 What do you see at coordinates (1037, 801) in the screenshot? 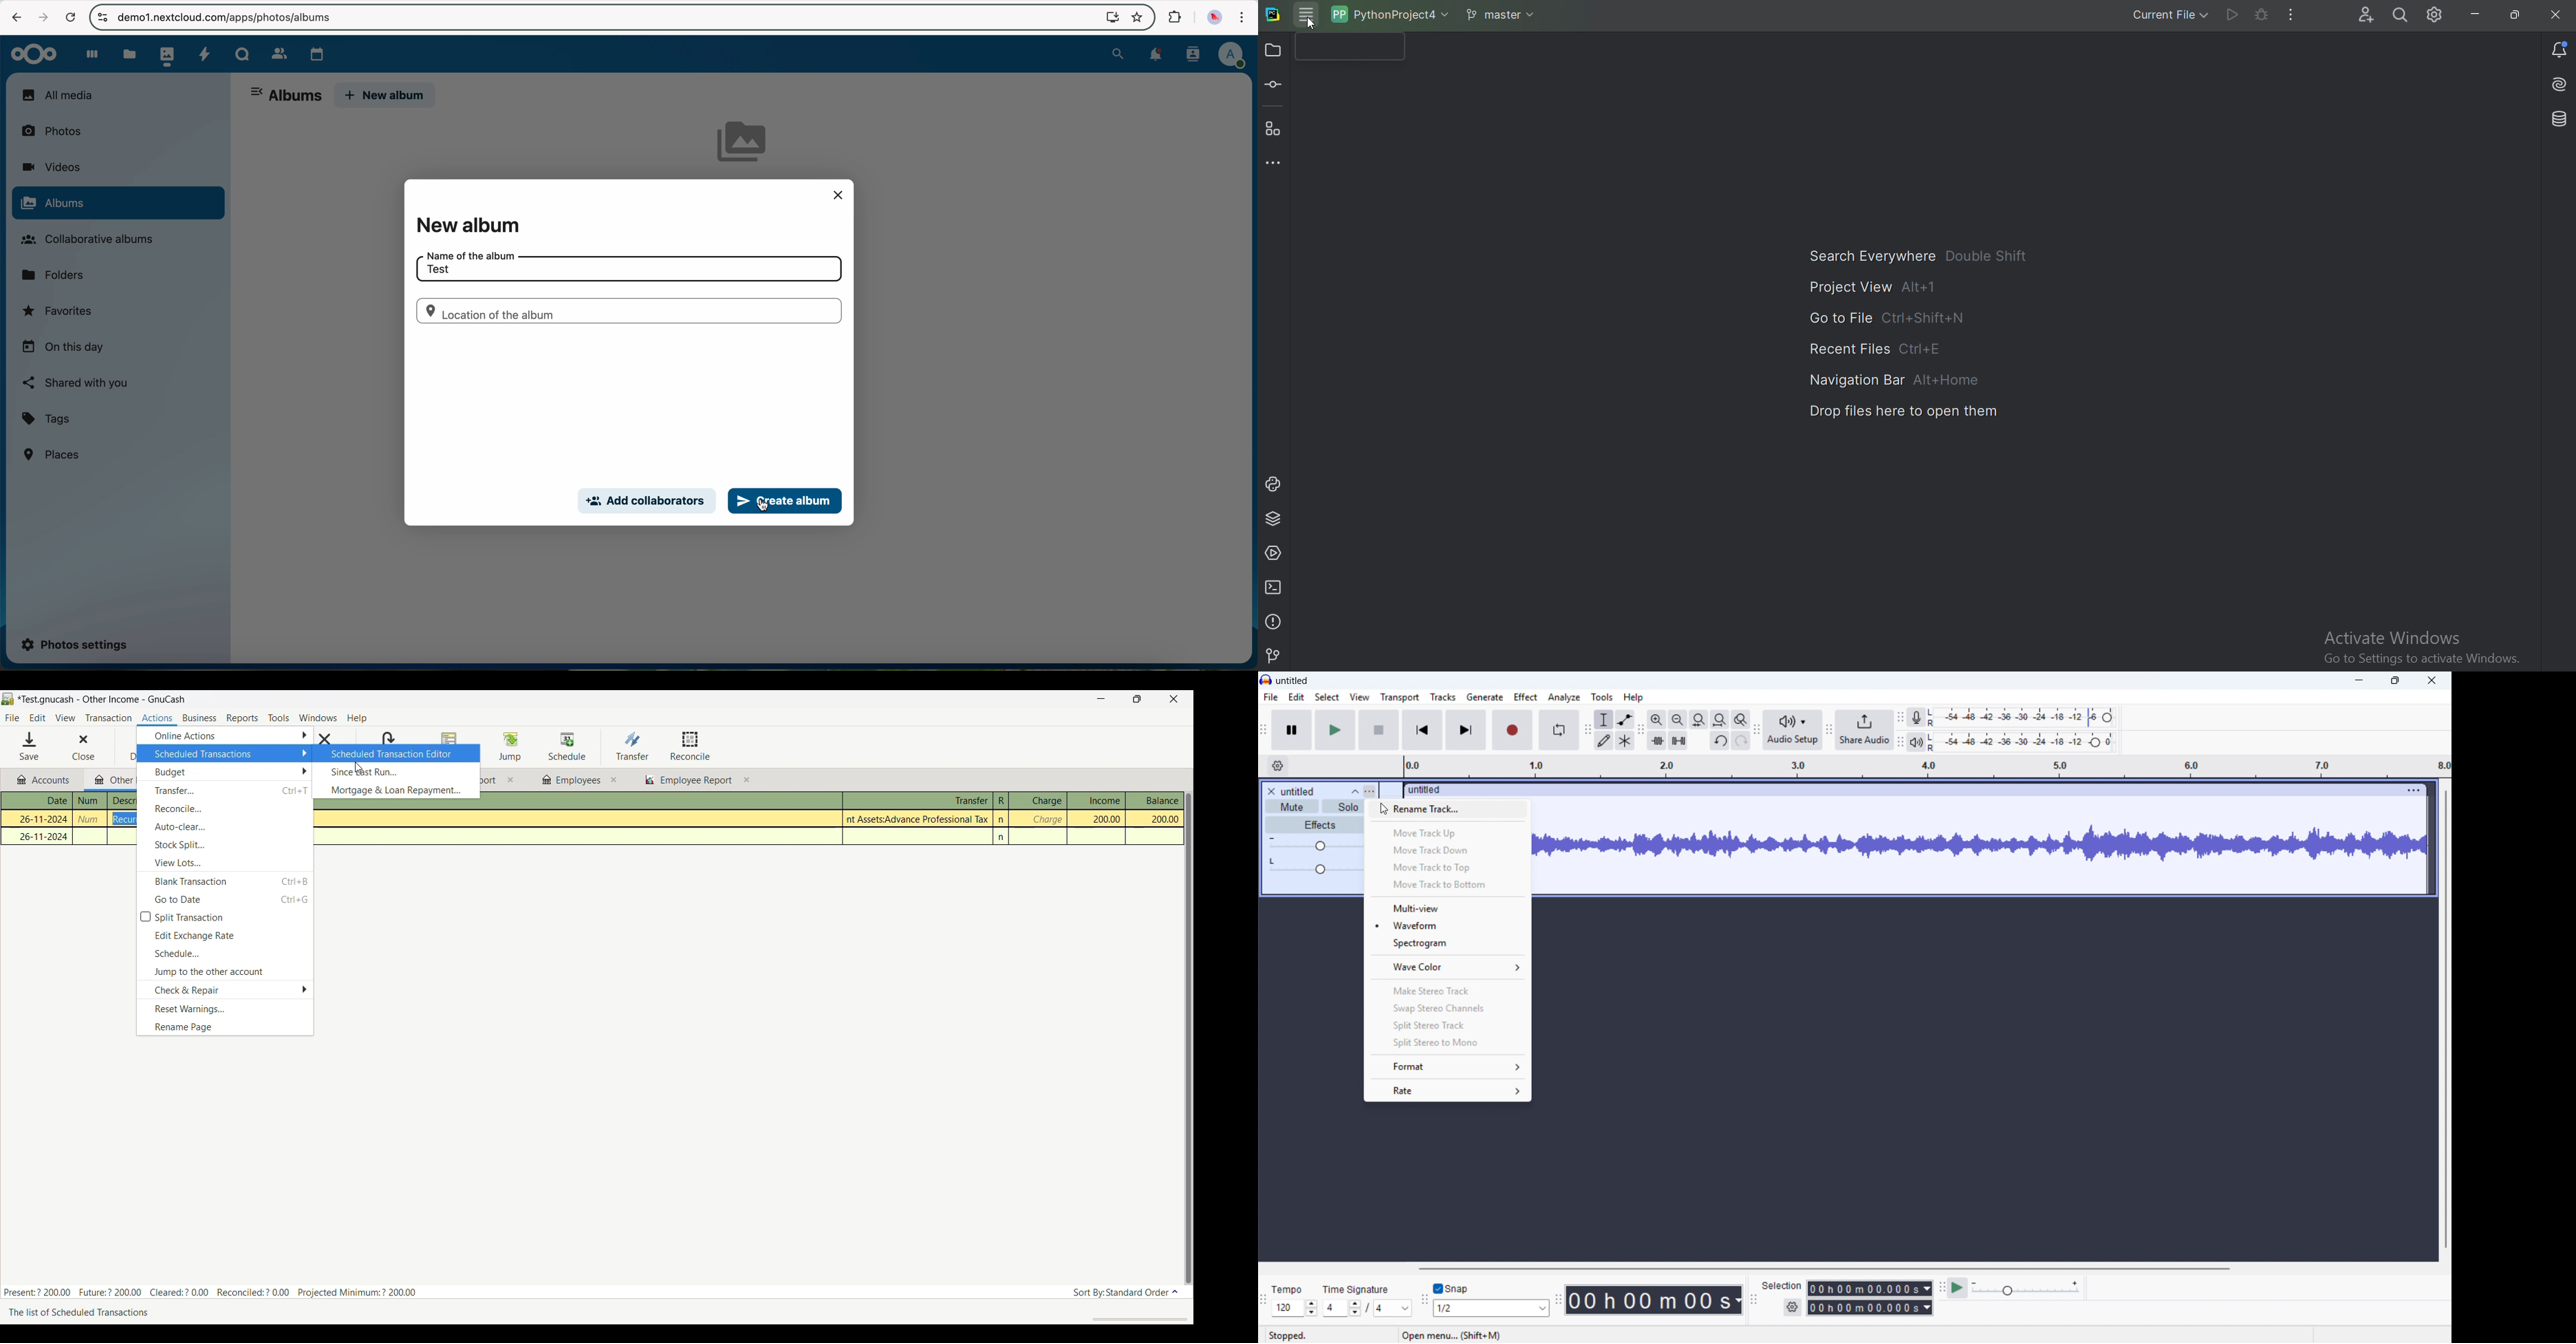
I see `Charge column` at bounding box center [1037, 801].